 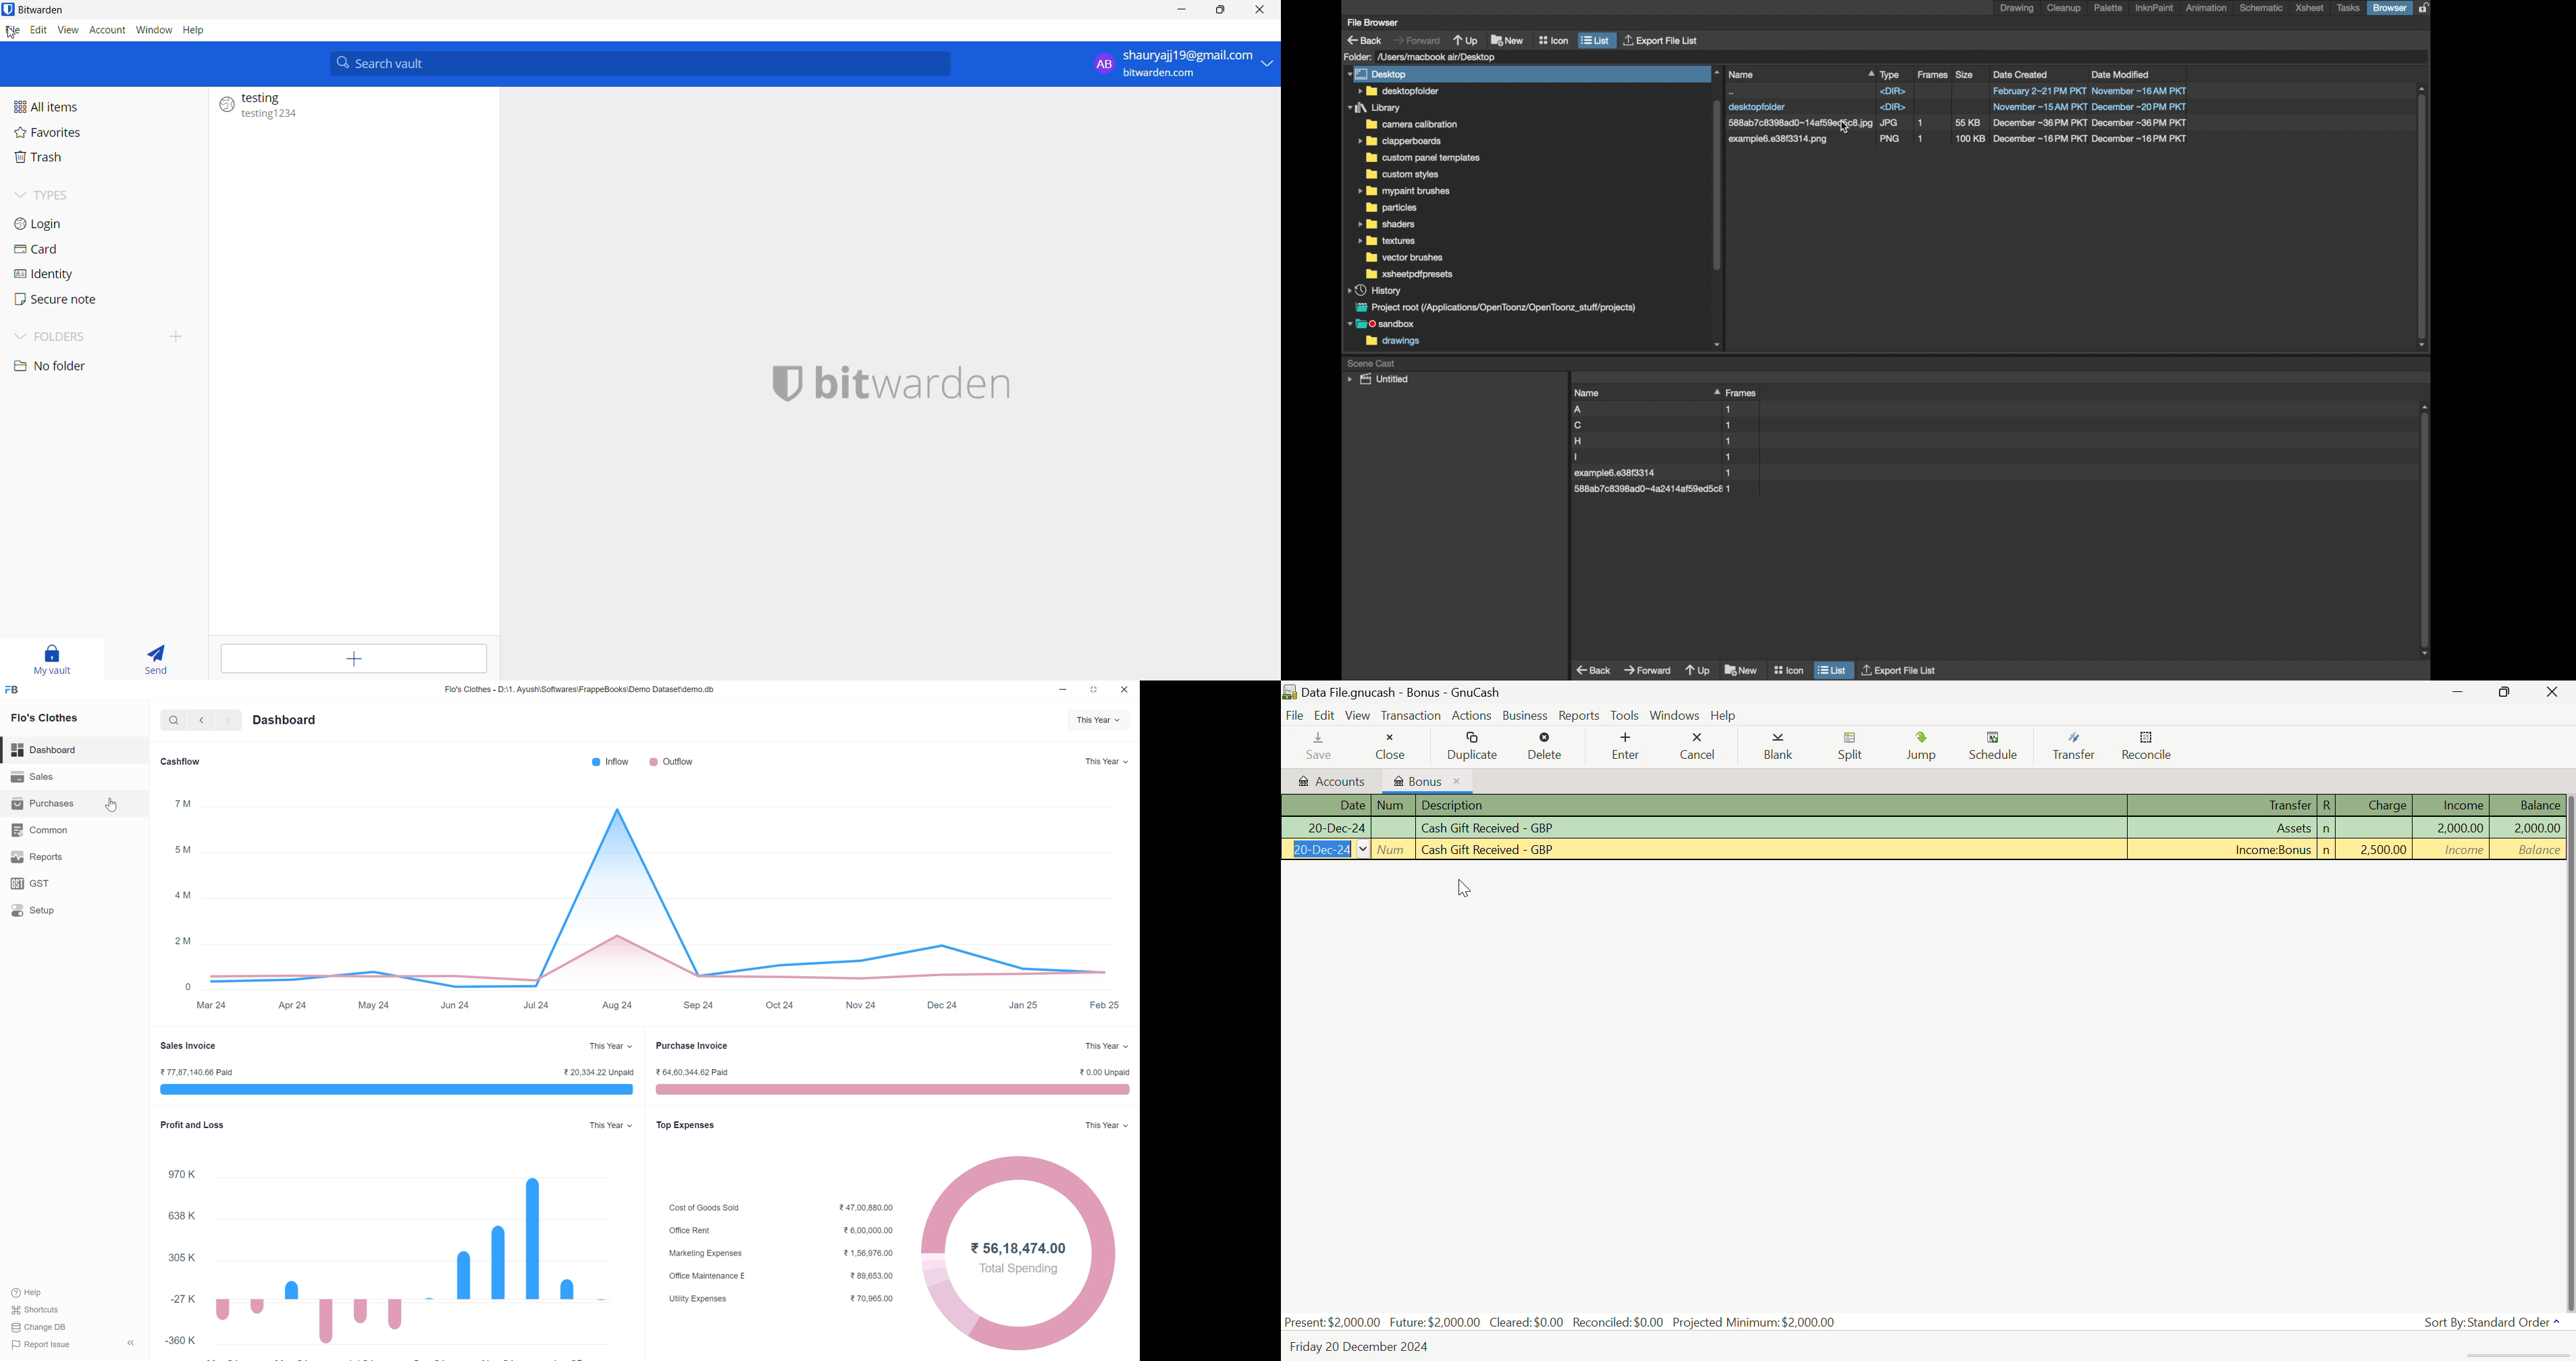 What do you see at coordinates (2376, 850) in the screenshot?
I see `Charge` at bounding box center [2376, 850].